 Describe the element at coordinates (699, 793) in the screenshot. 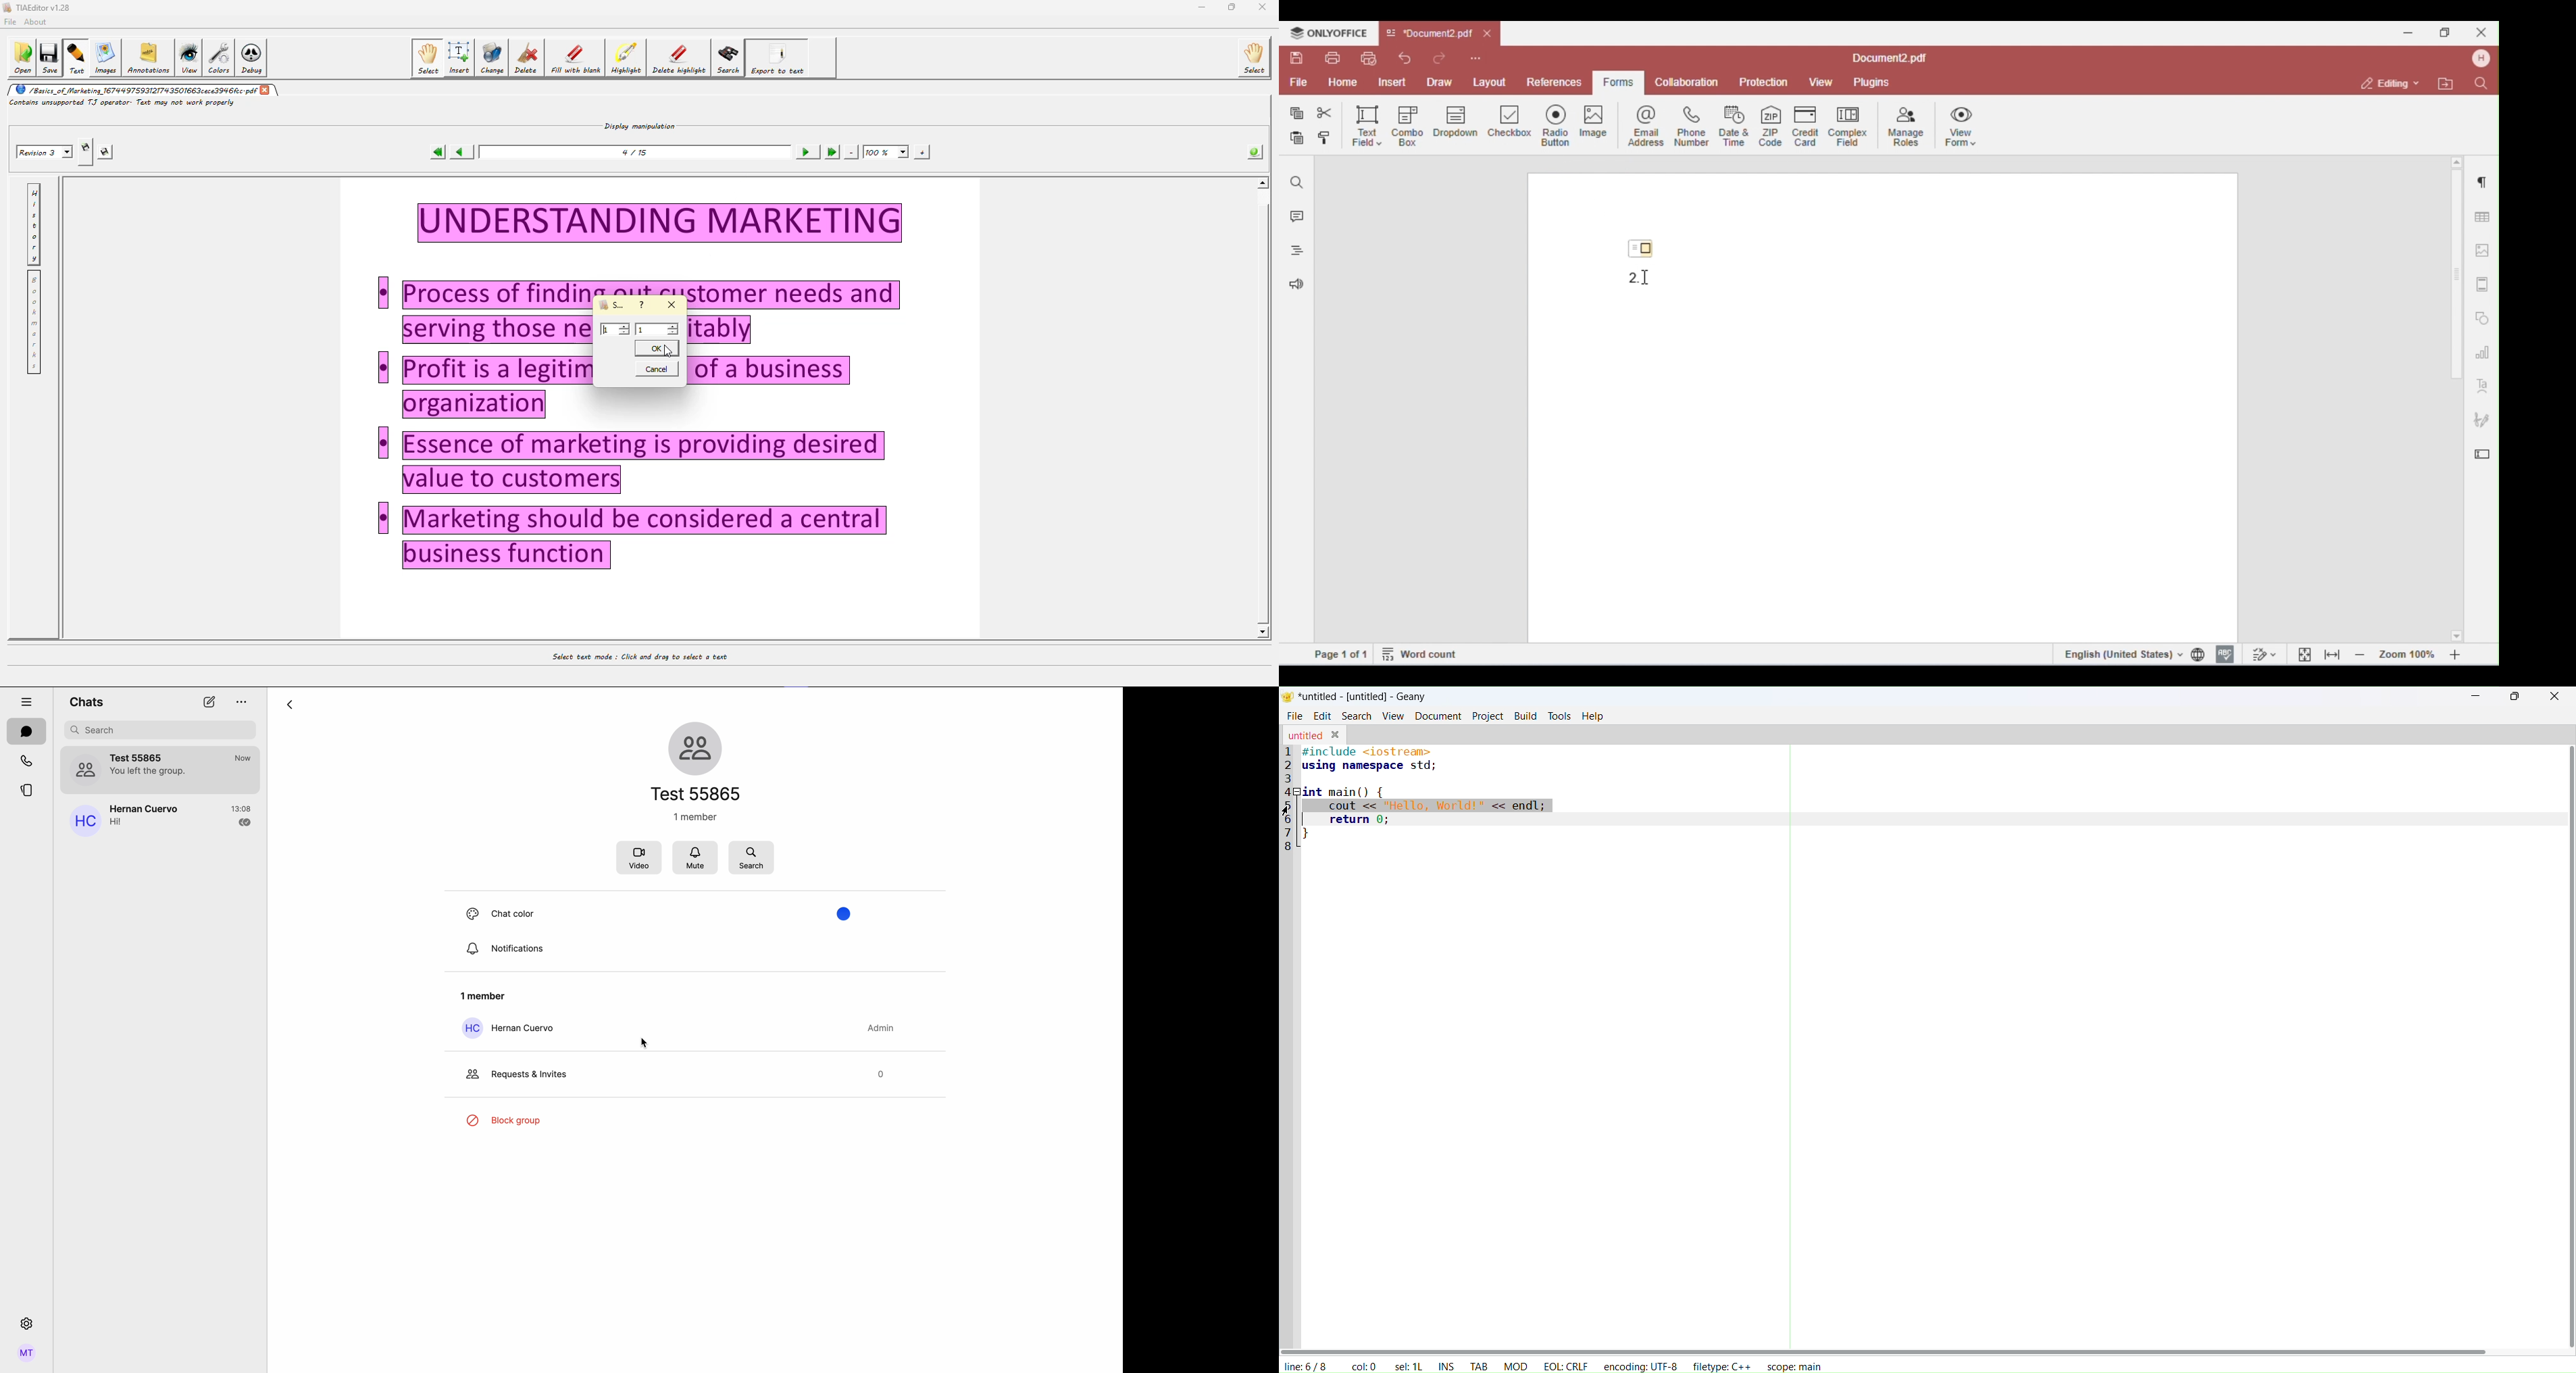

I see `name group` at that location.